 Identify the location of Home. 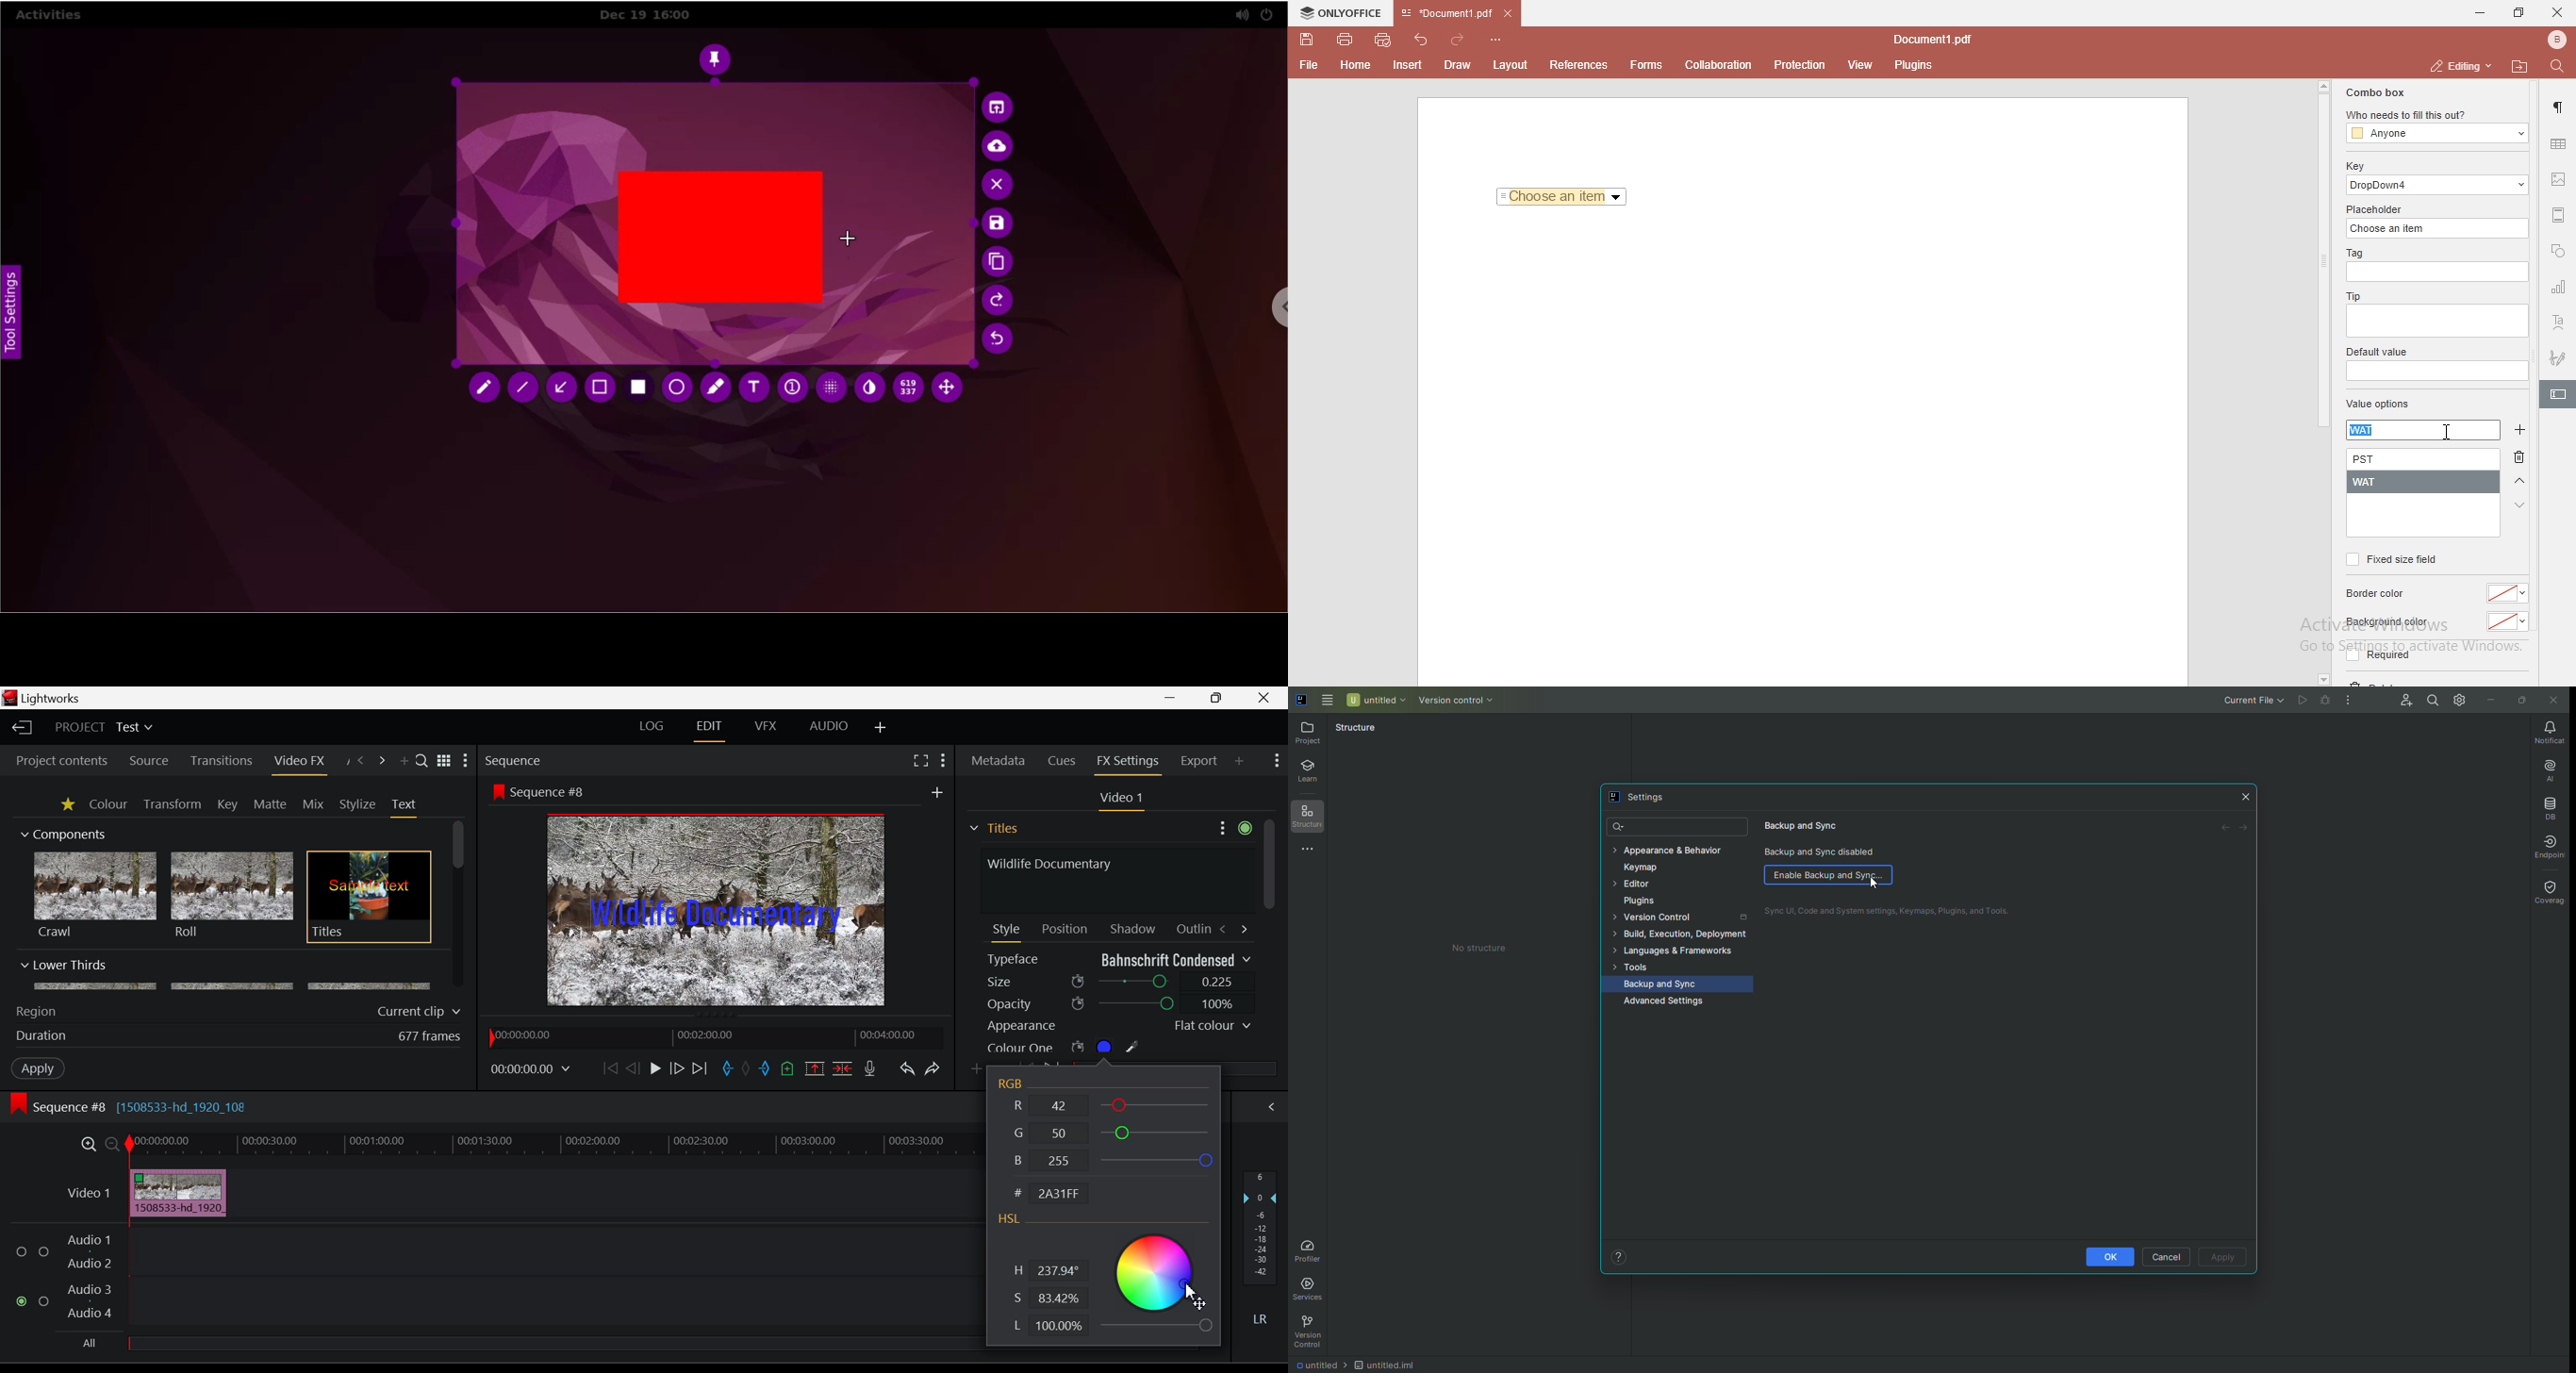
(1357, 68).